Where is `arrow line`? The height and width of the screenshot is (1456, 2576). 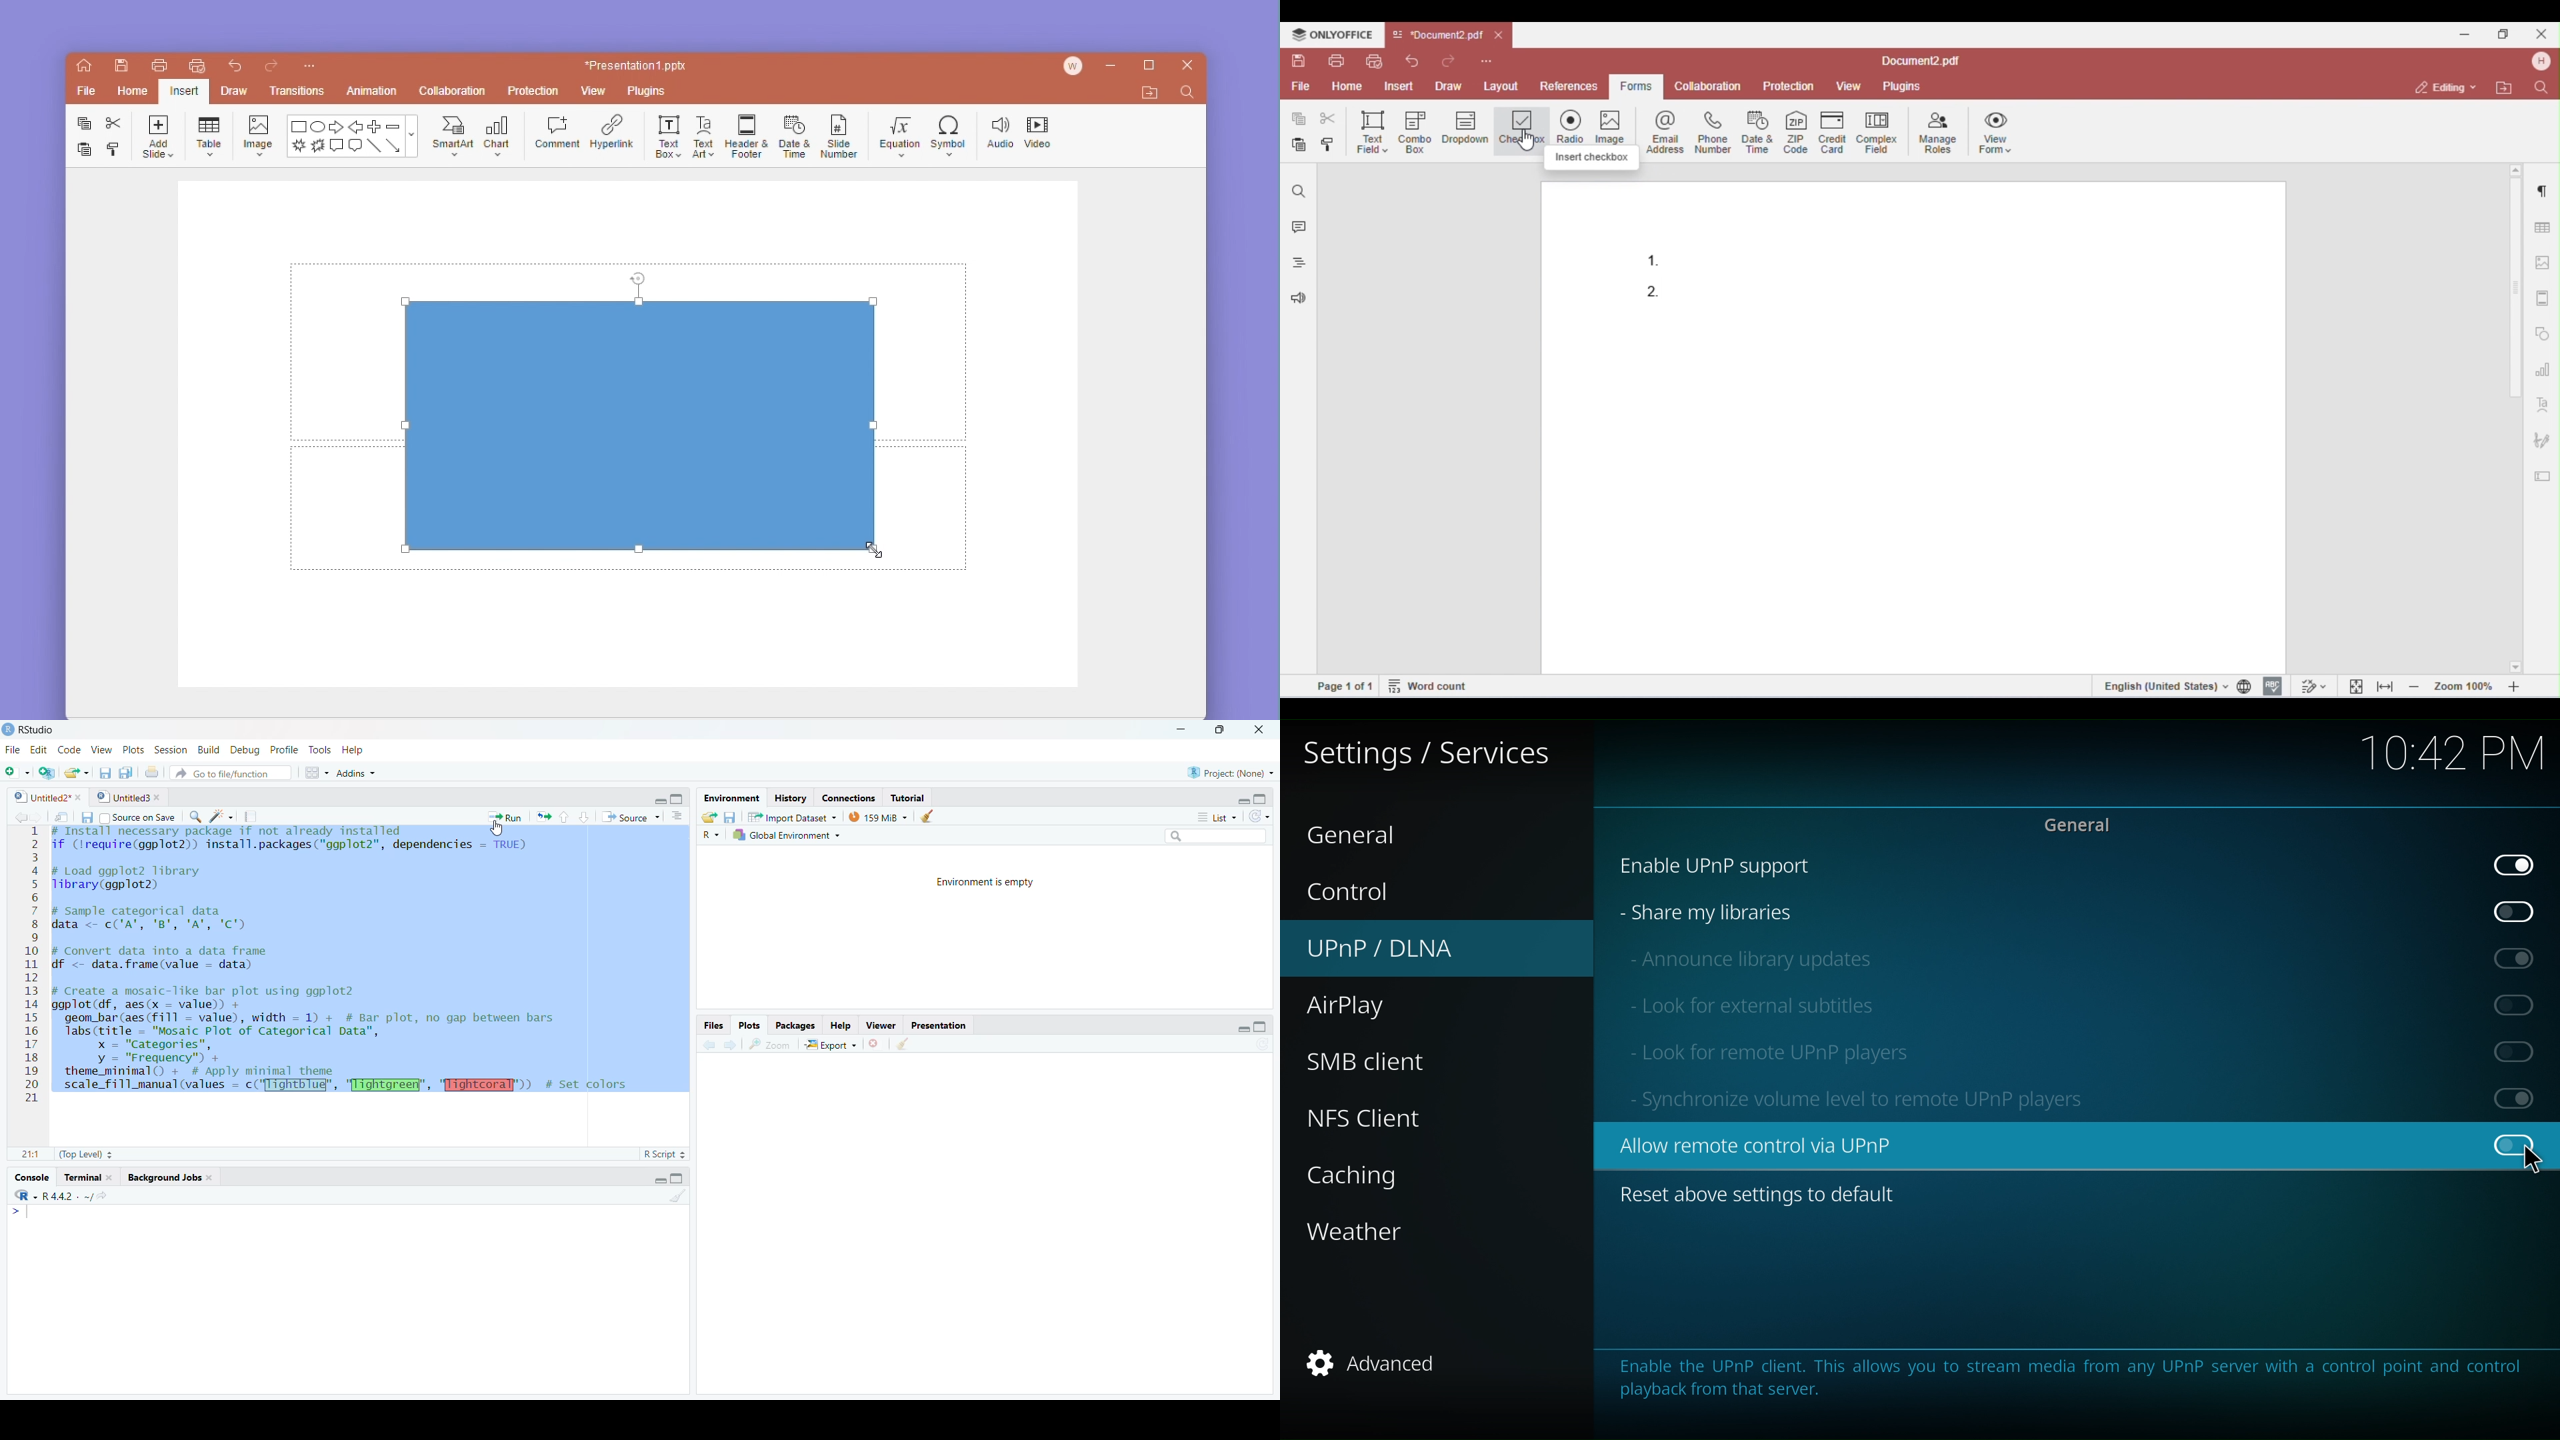
arrow line is located at coordinates (395, 147).